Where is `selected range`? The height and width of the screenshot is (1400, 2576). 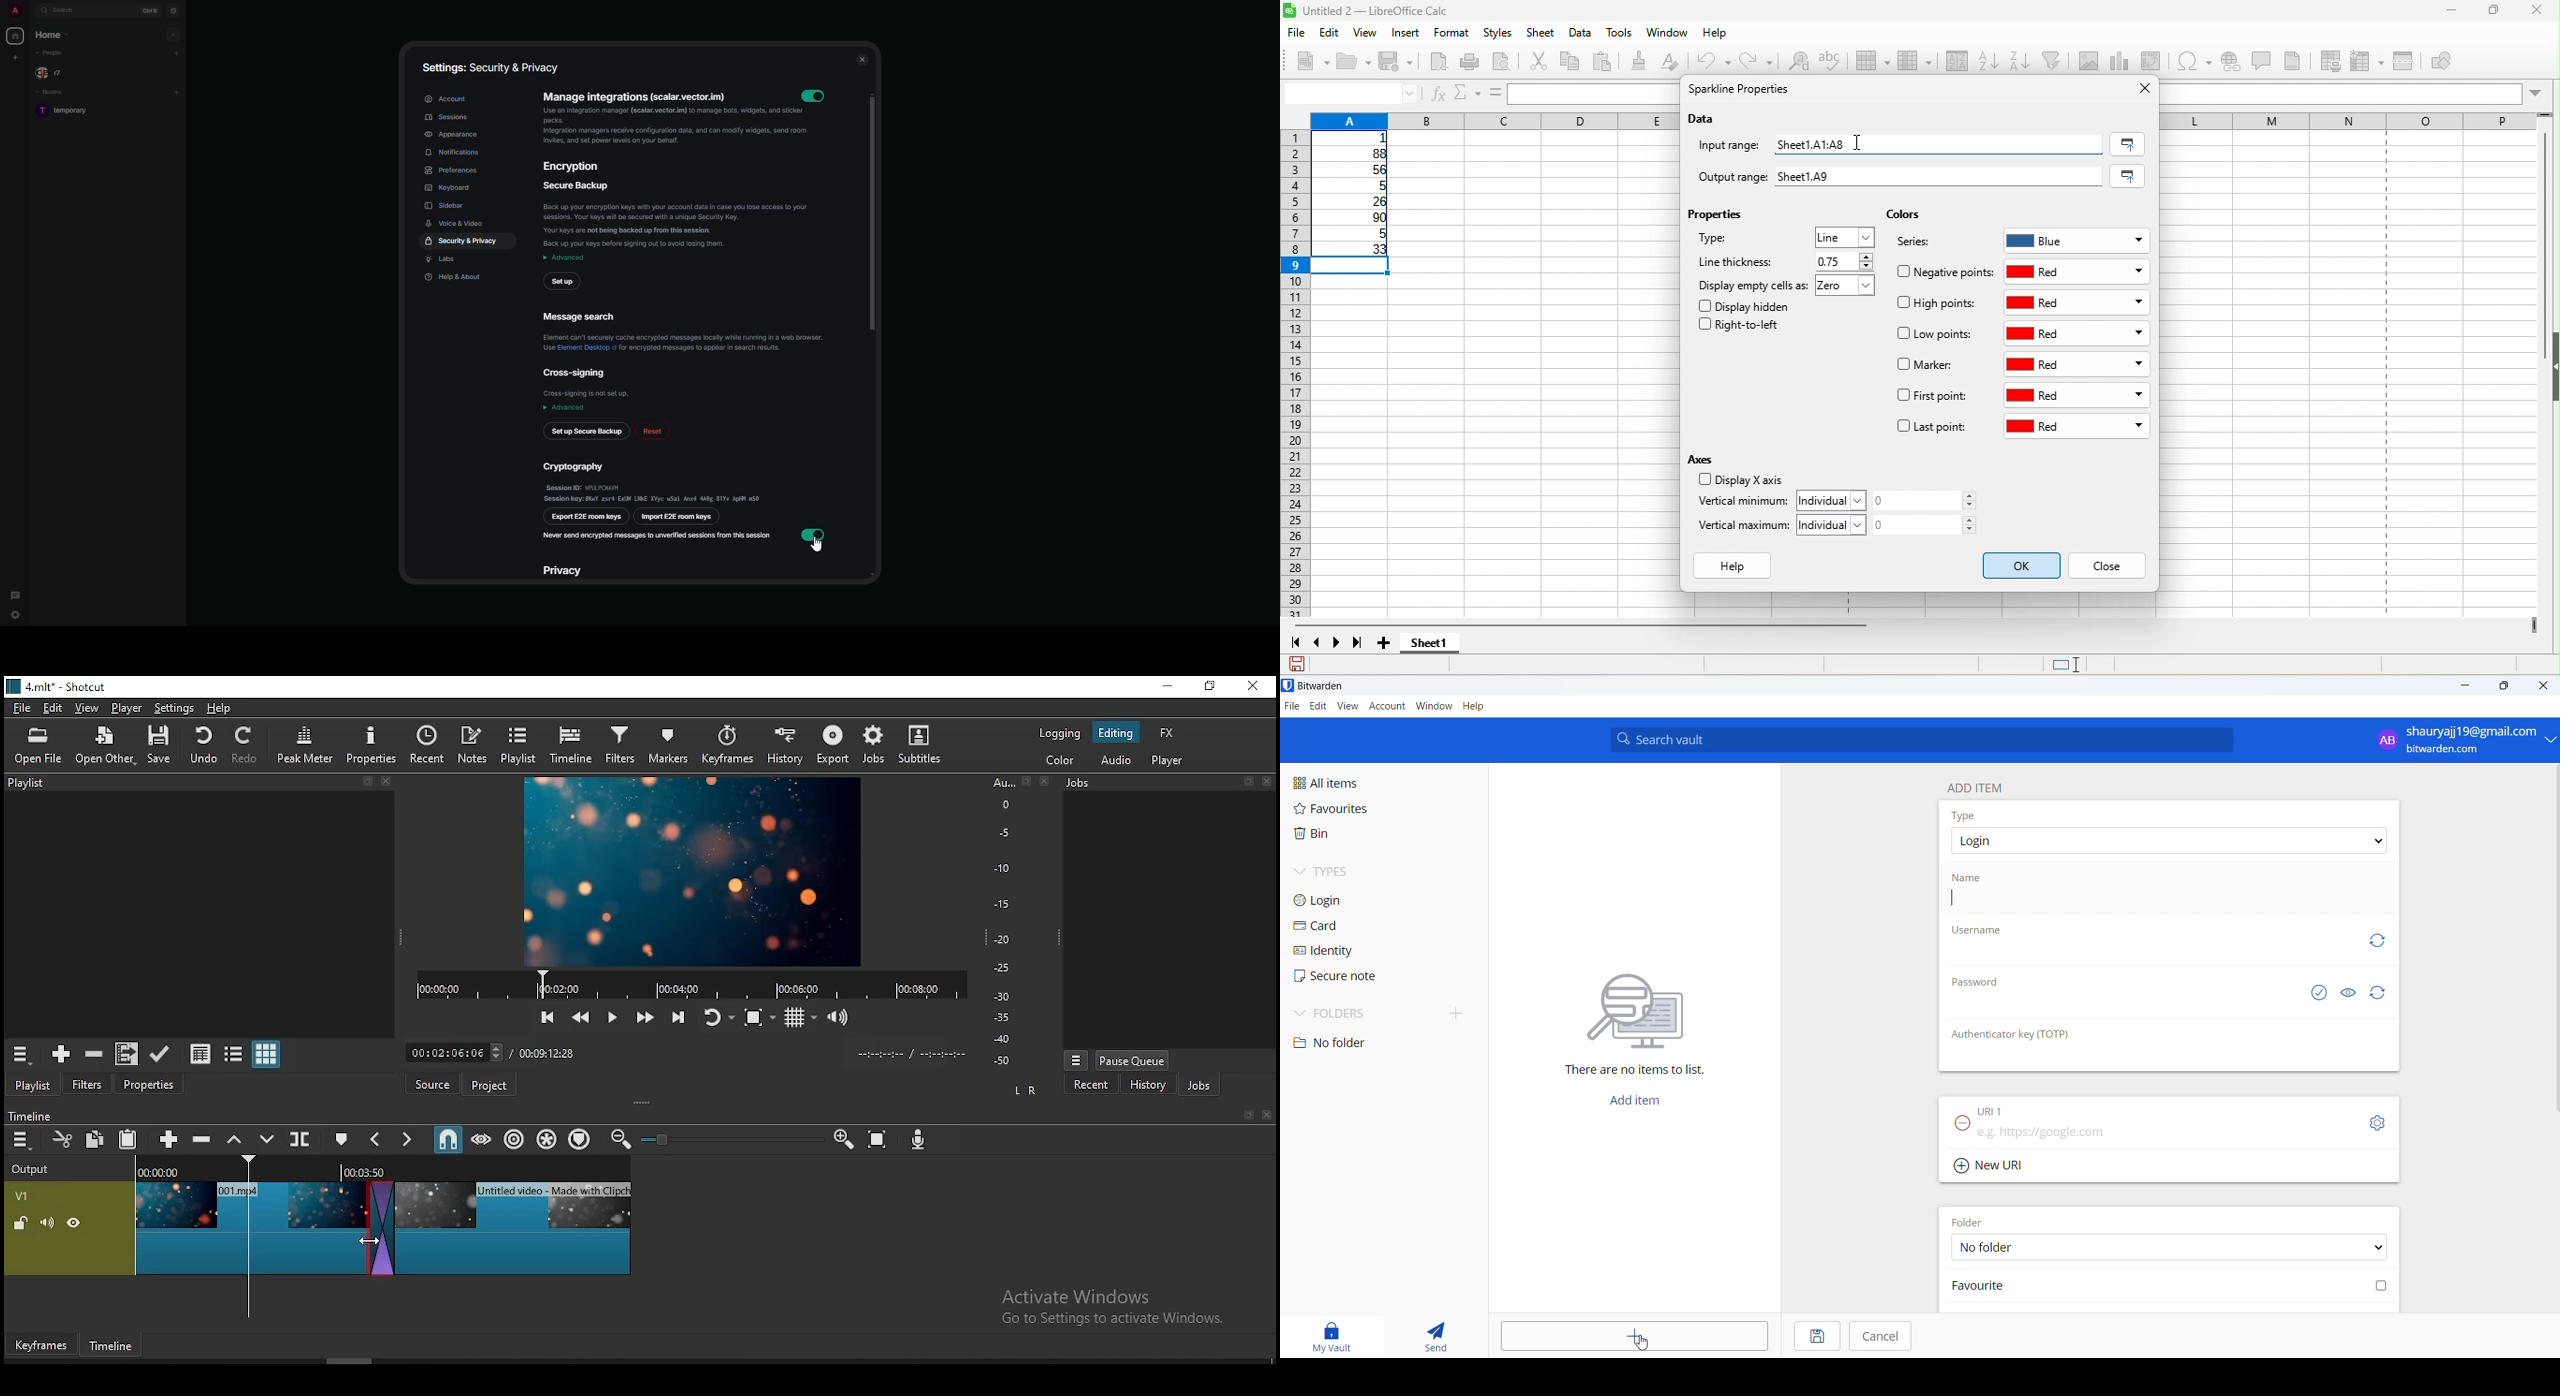
selected range is located at coordinates (2127, 144).